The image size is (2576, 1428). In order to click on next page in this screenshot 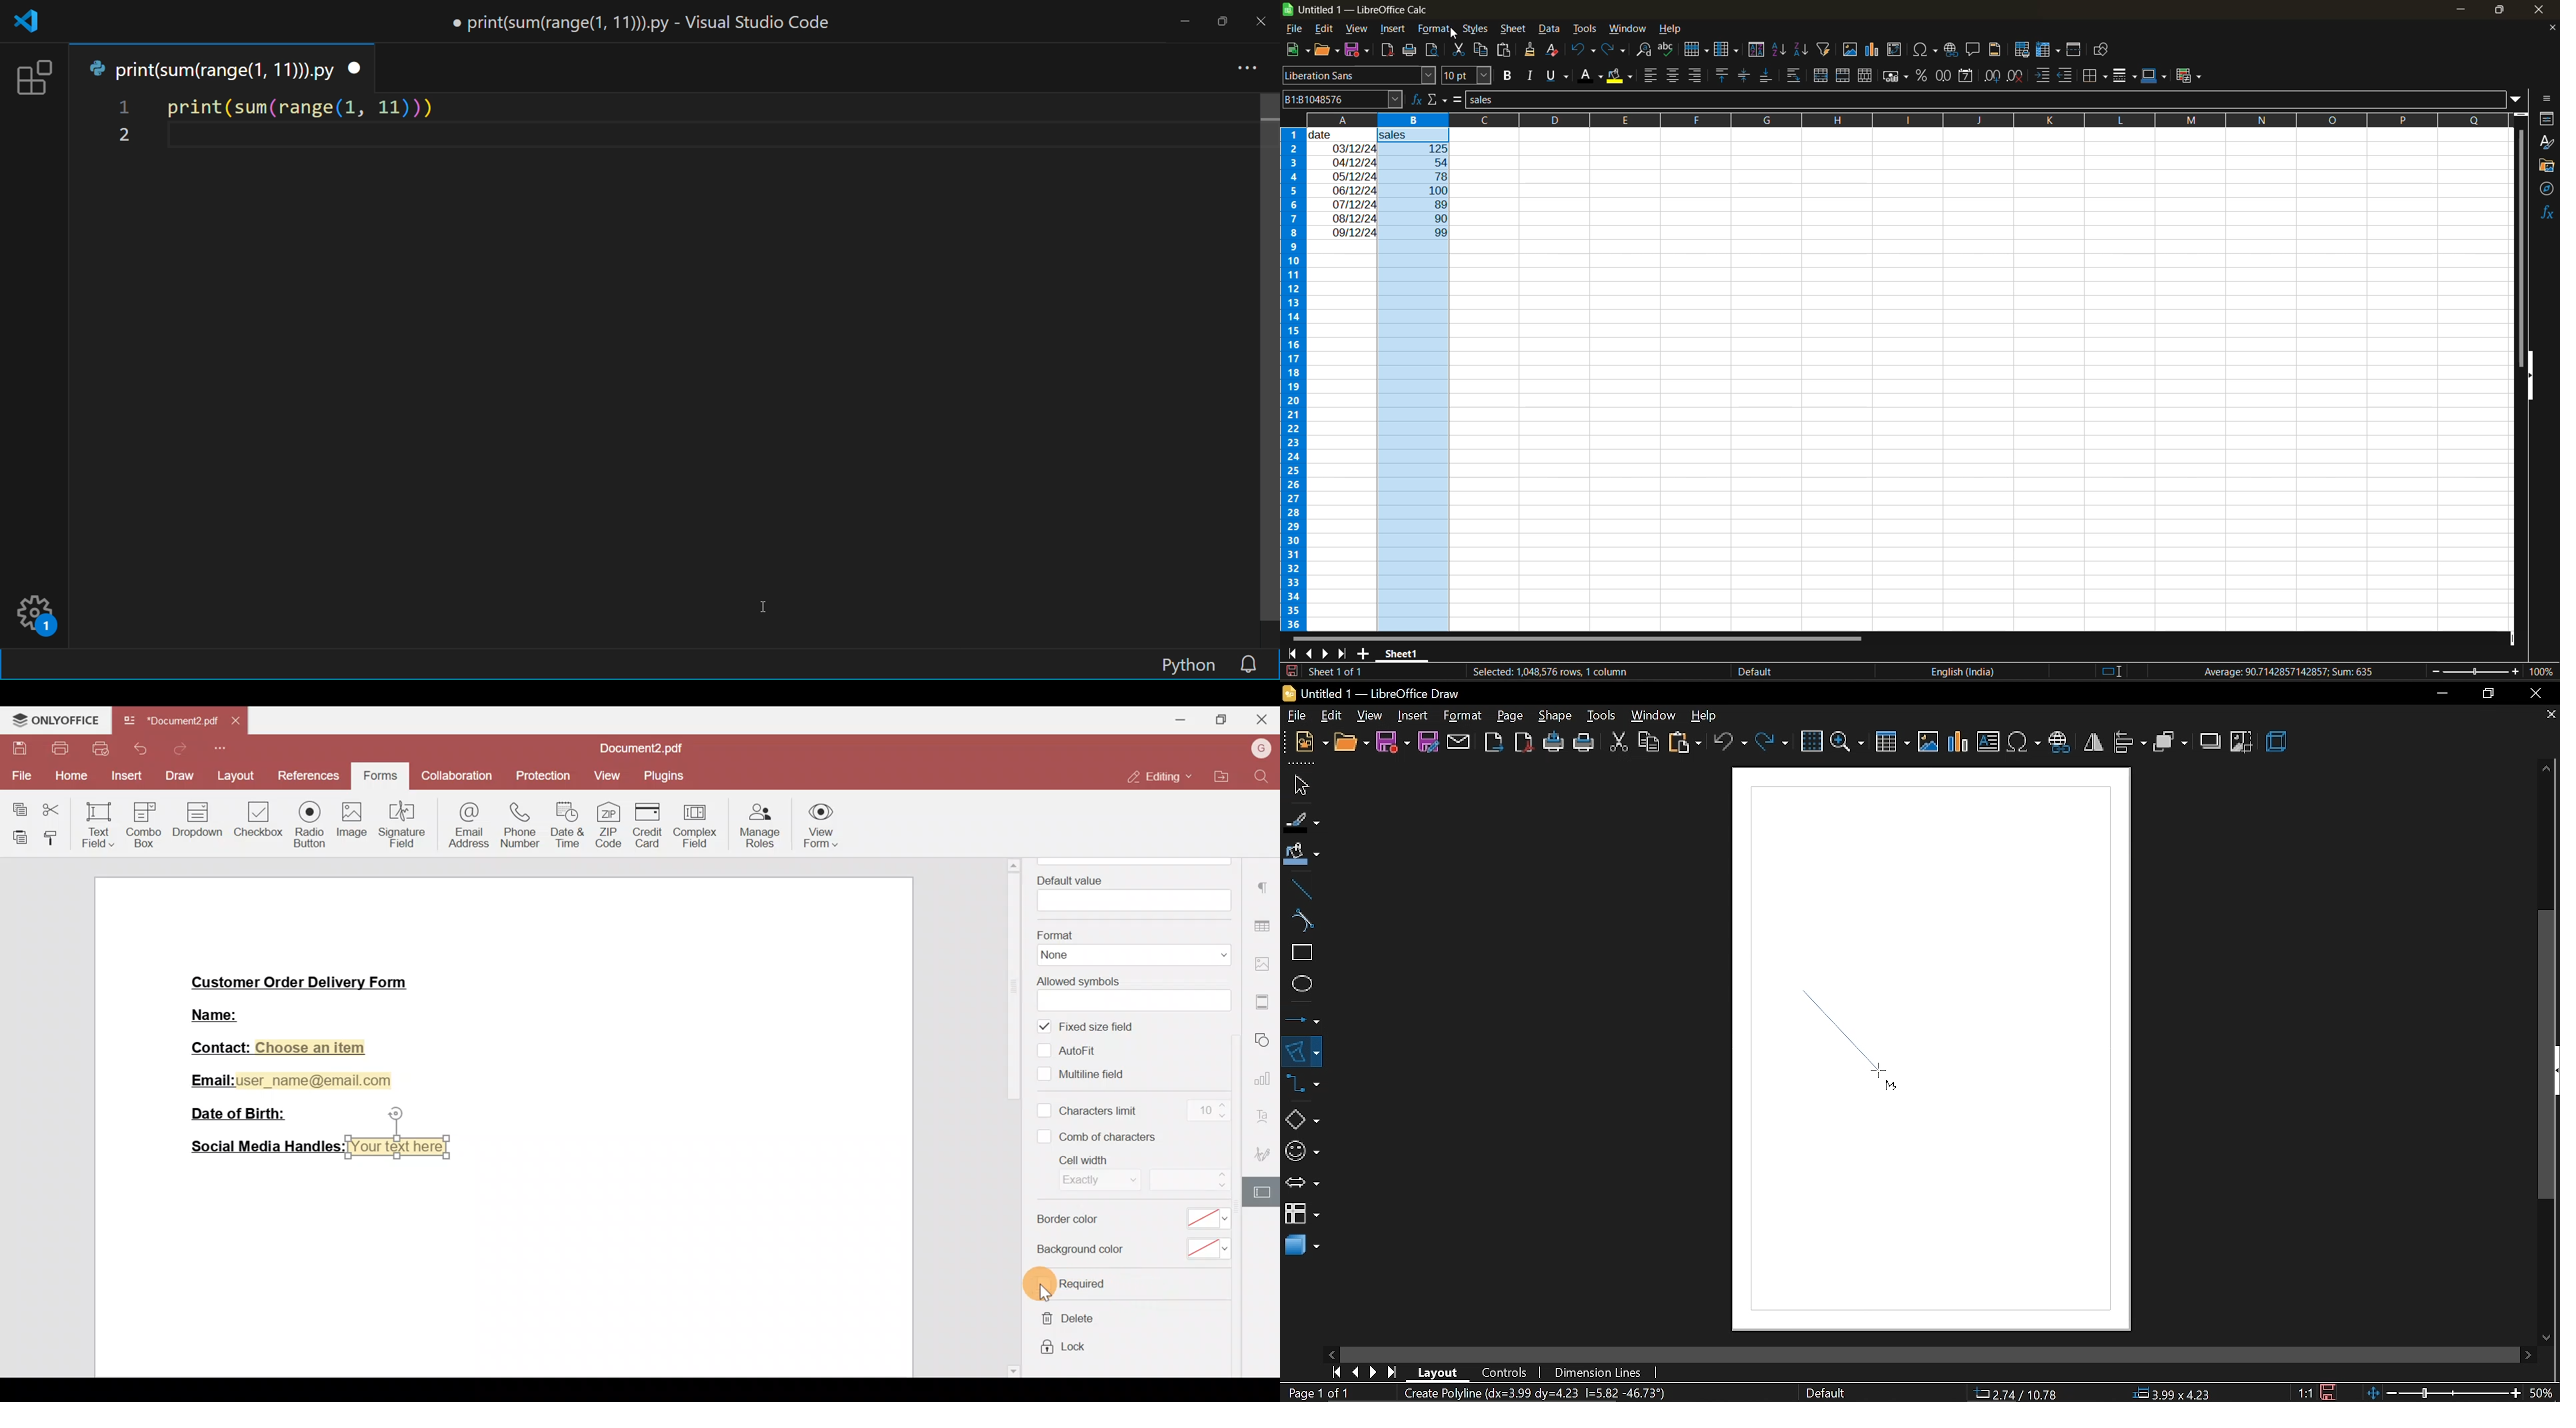, I will do `click(1378, 1370)`.